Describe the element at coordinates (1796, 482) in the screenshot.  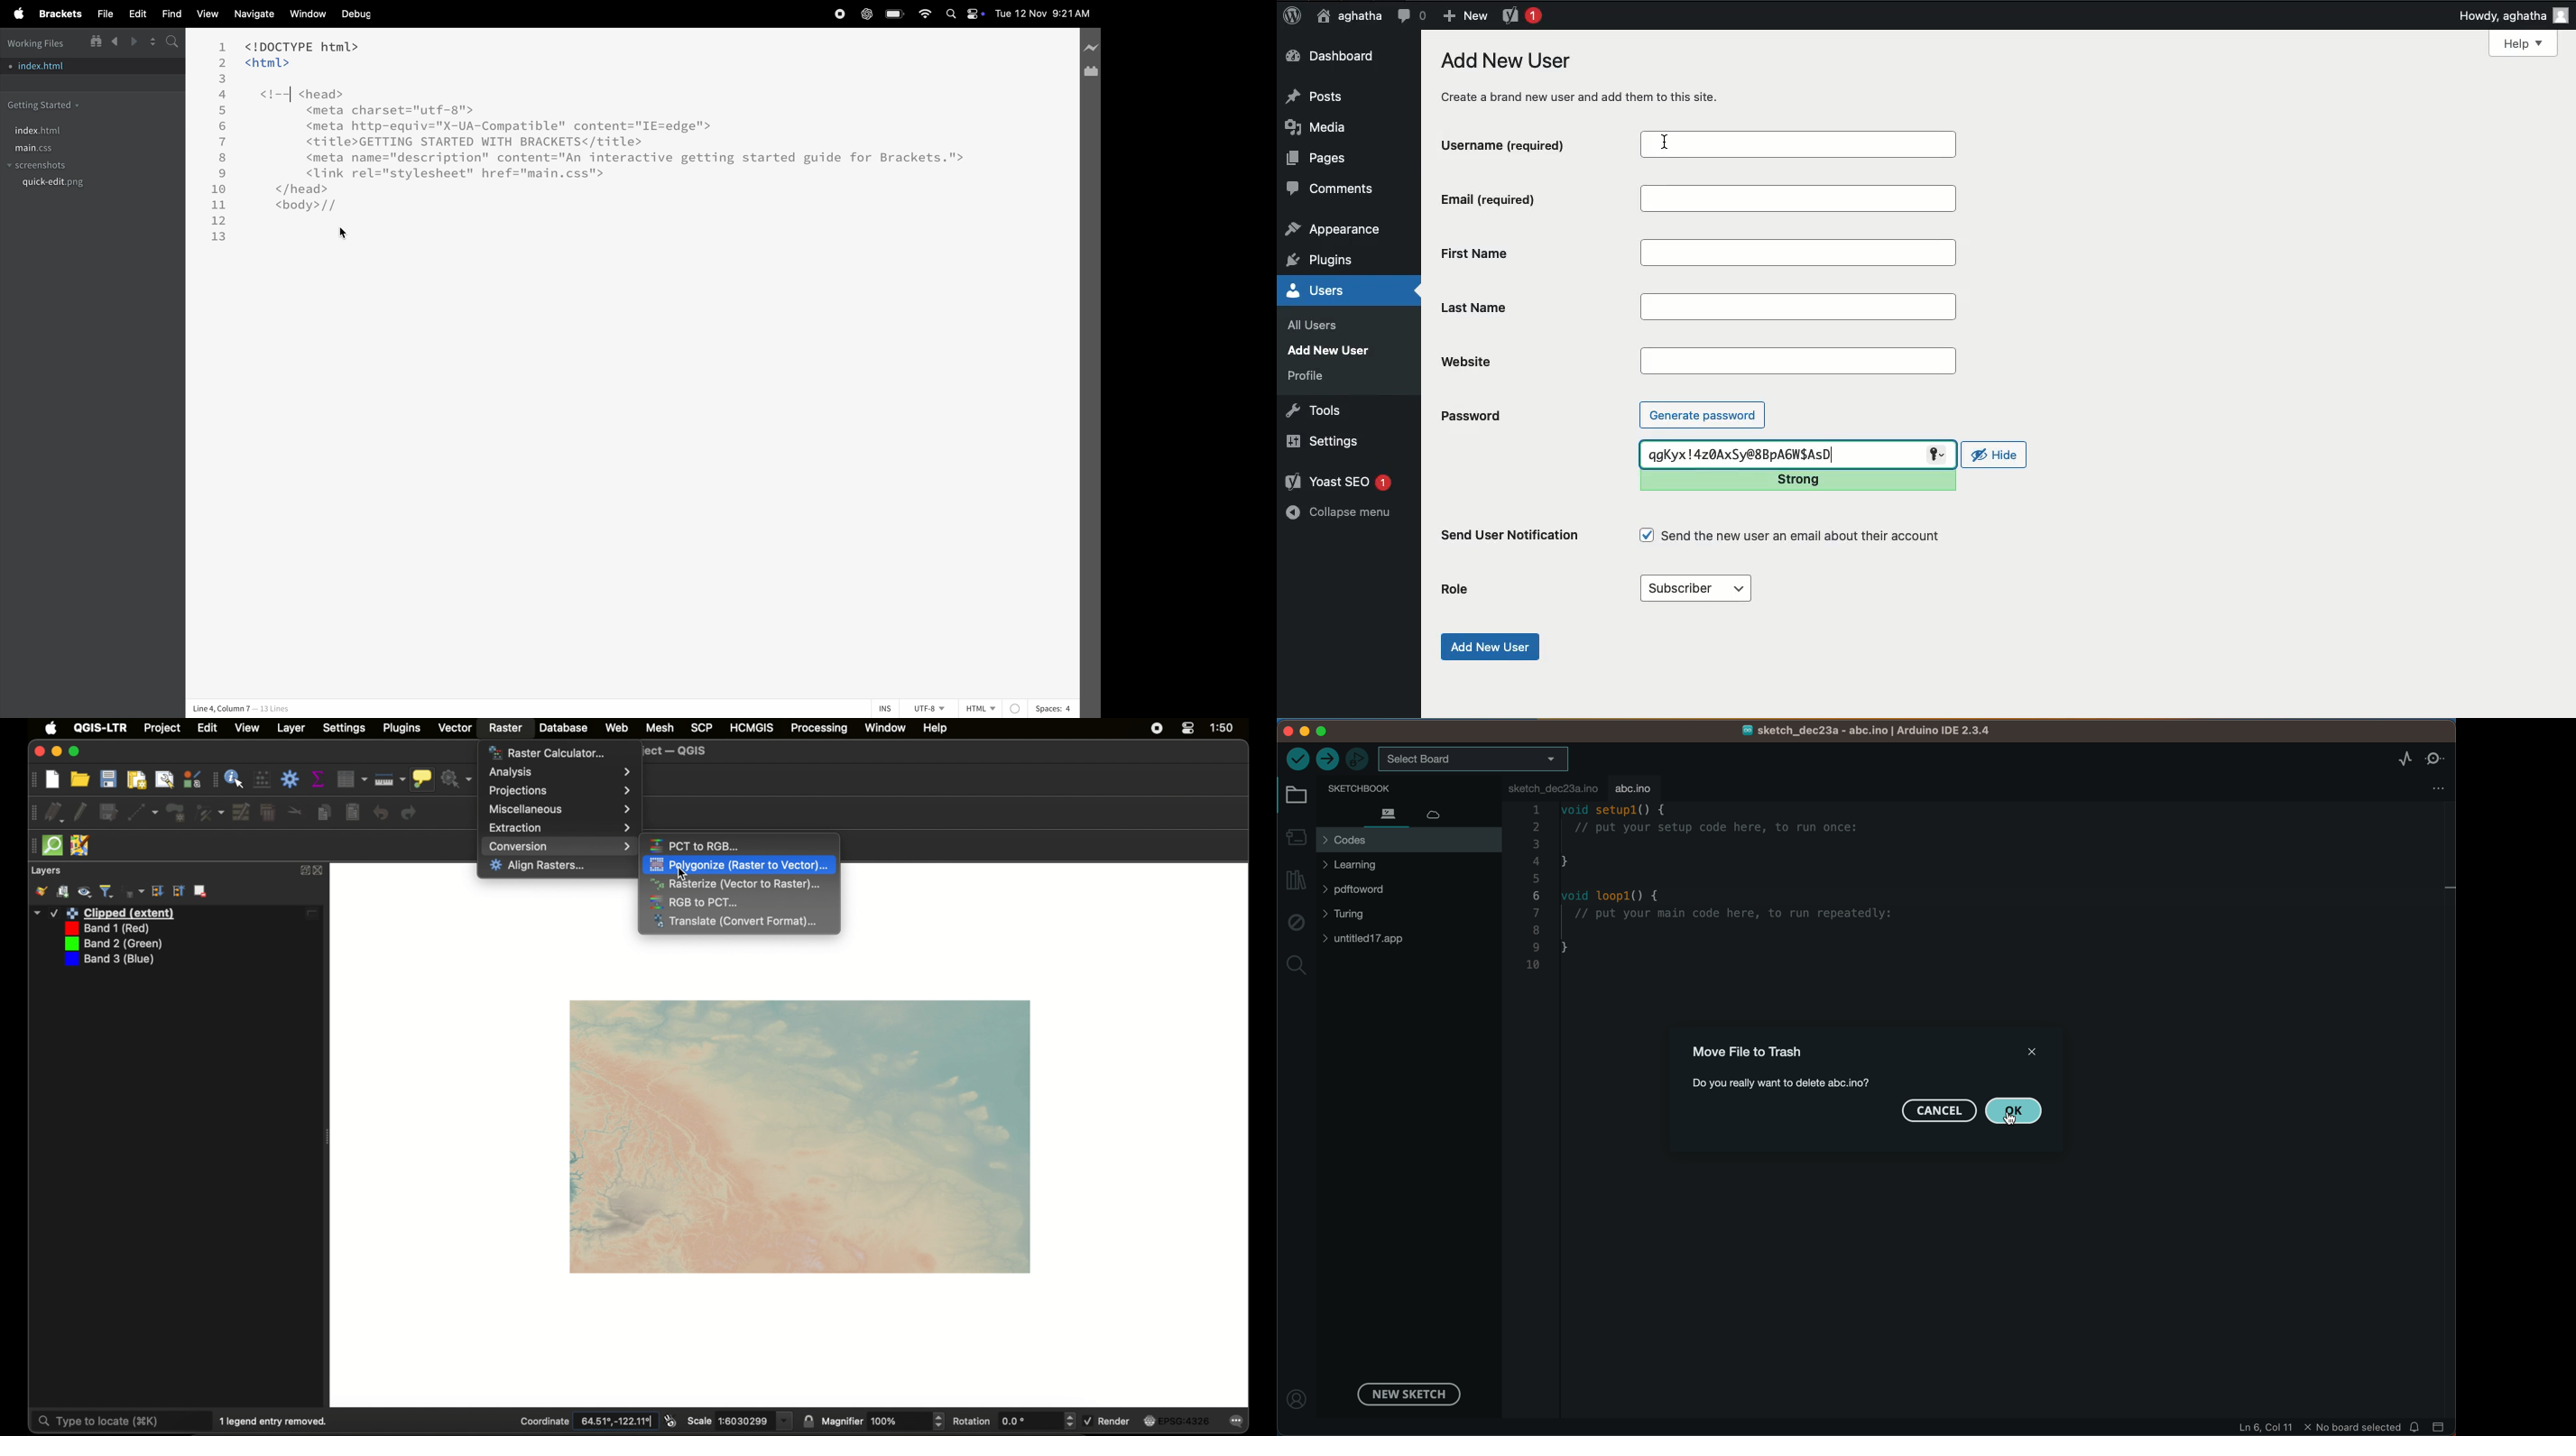
I see `Strong` at that location.